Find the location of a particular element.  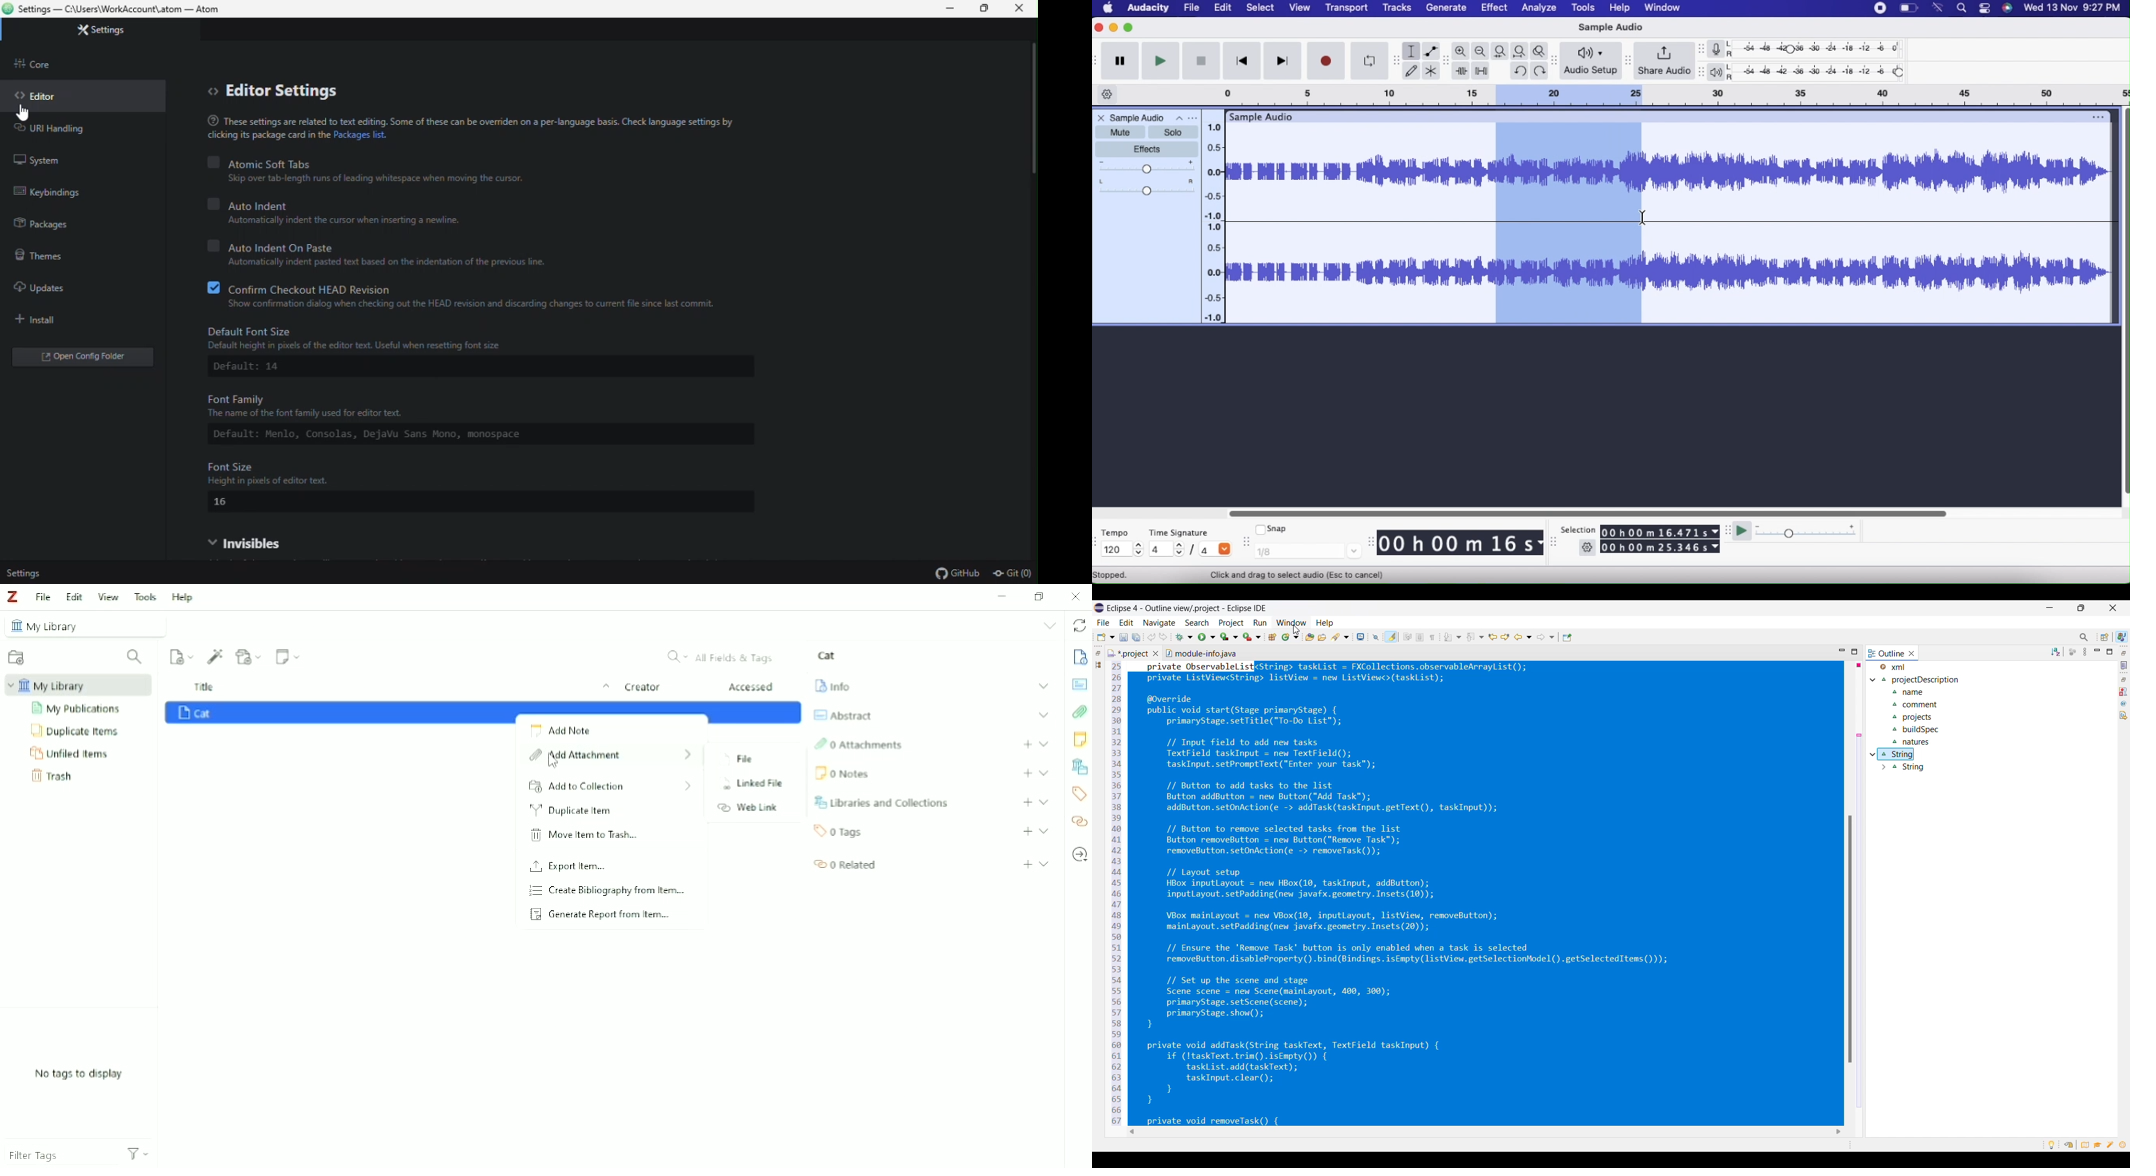

move toolbar is located at coordinates (1557, 62).